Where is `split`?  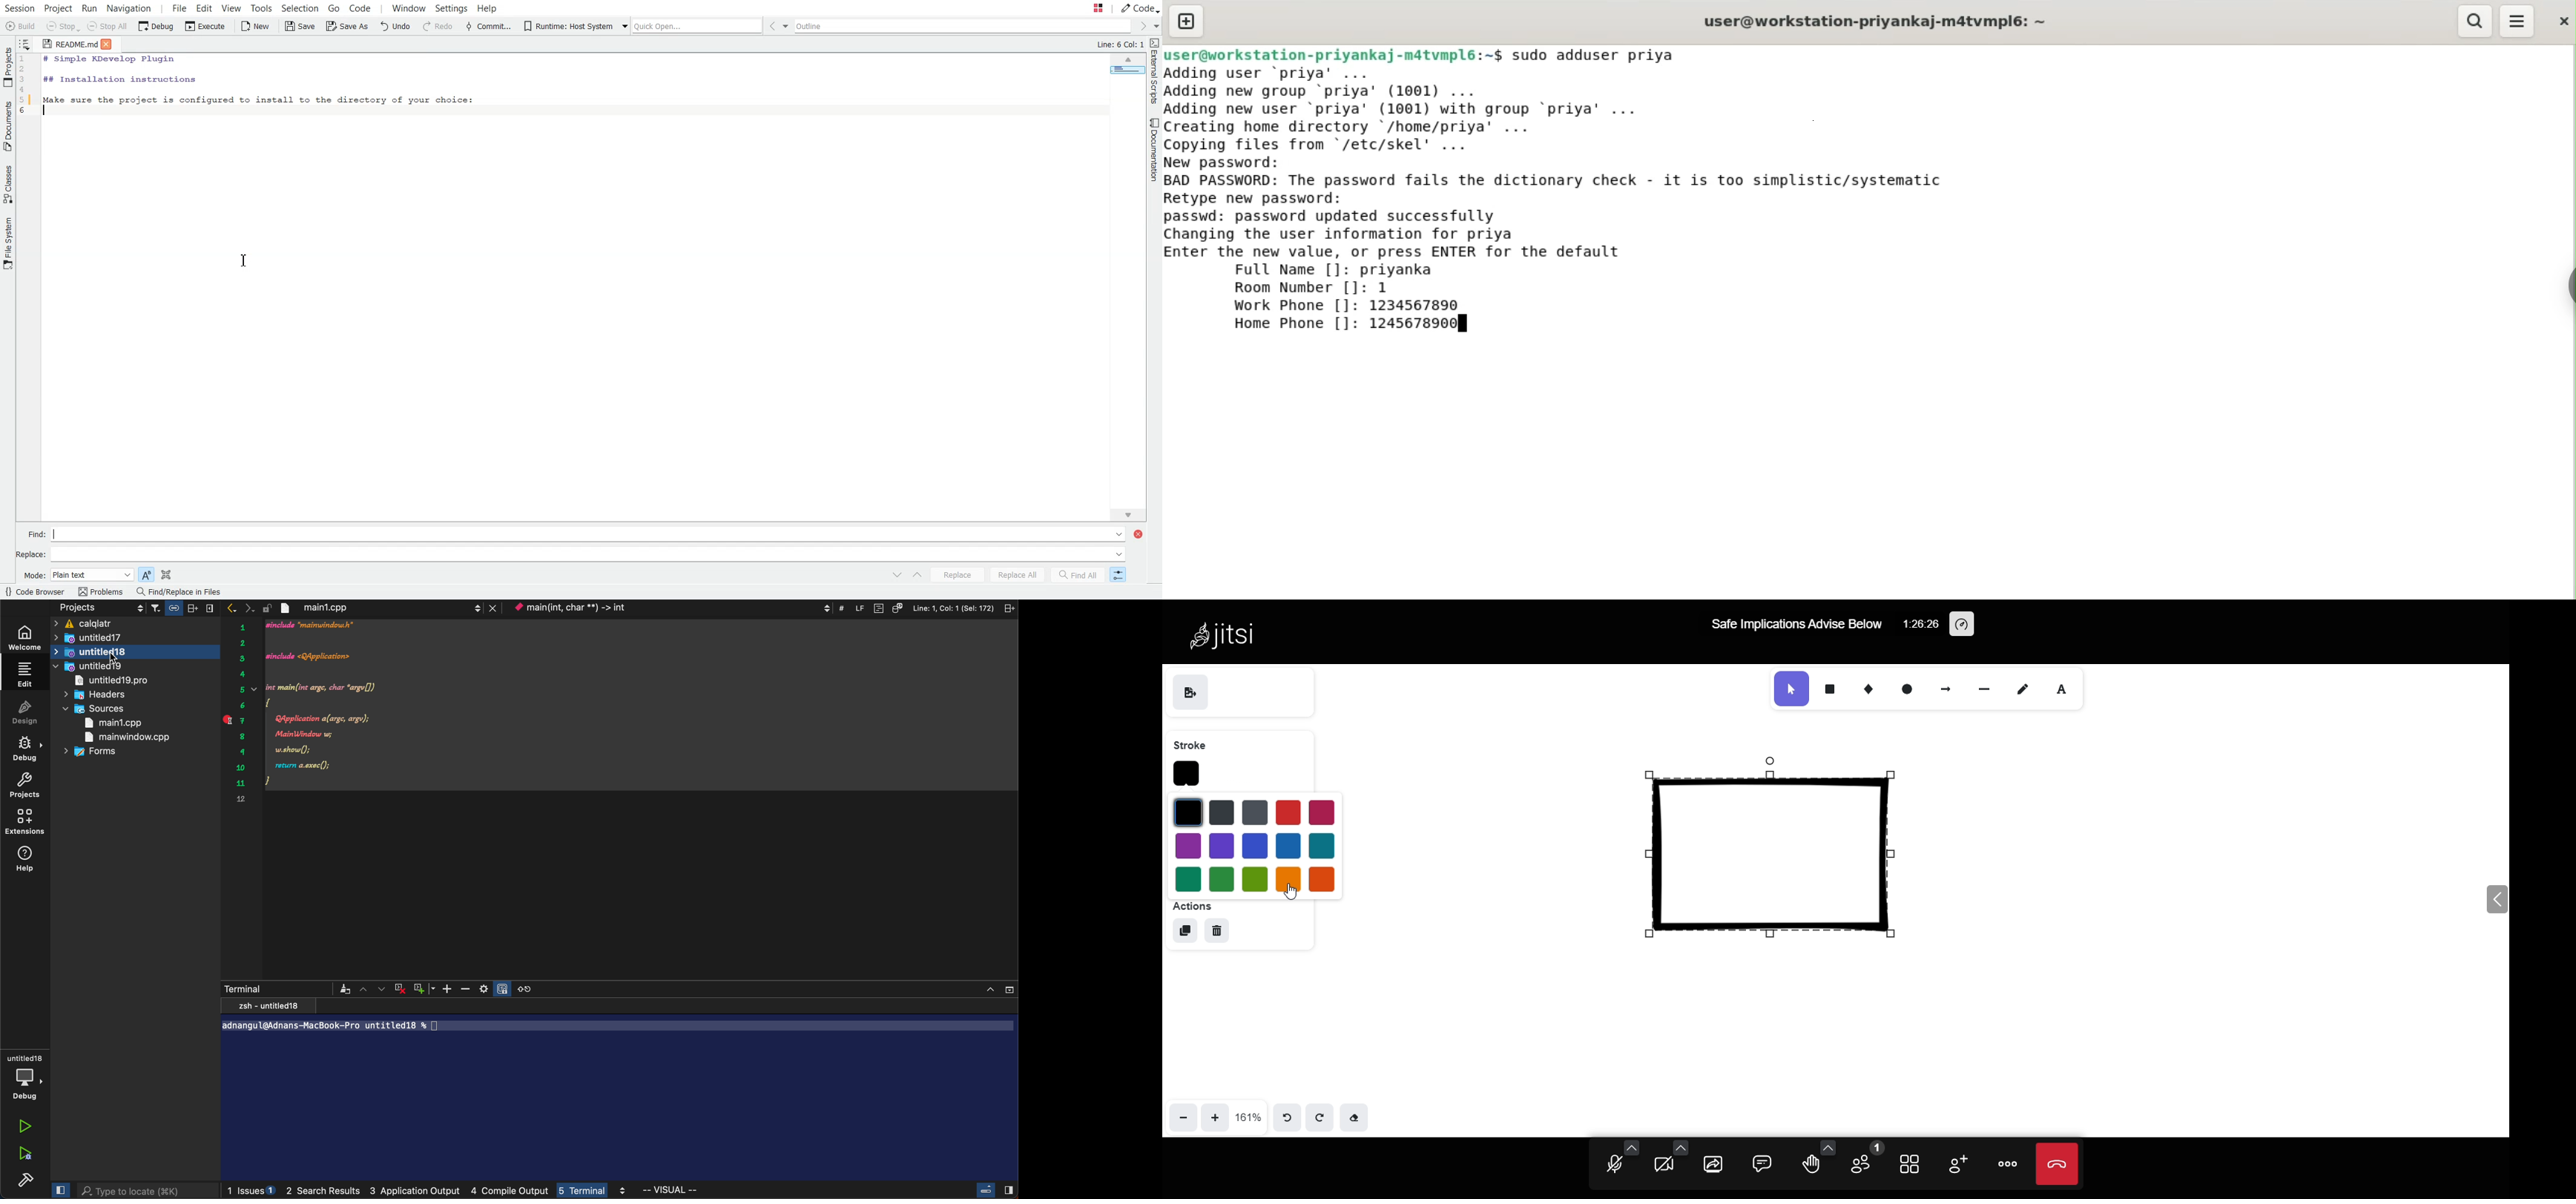 split is located at coordinates (1009, 608).